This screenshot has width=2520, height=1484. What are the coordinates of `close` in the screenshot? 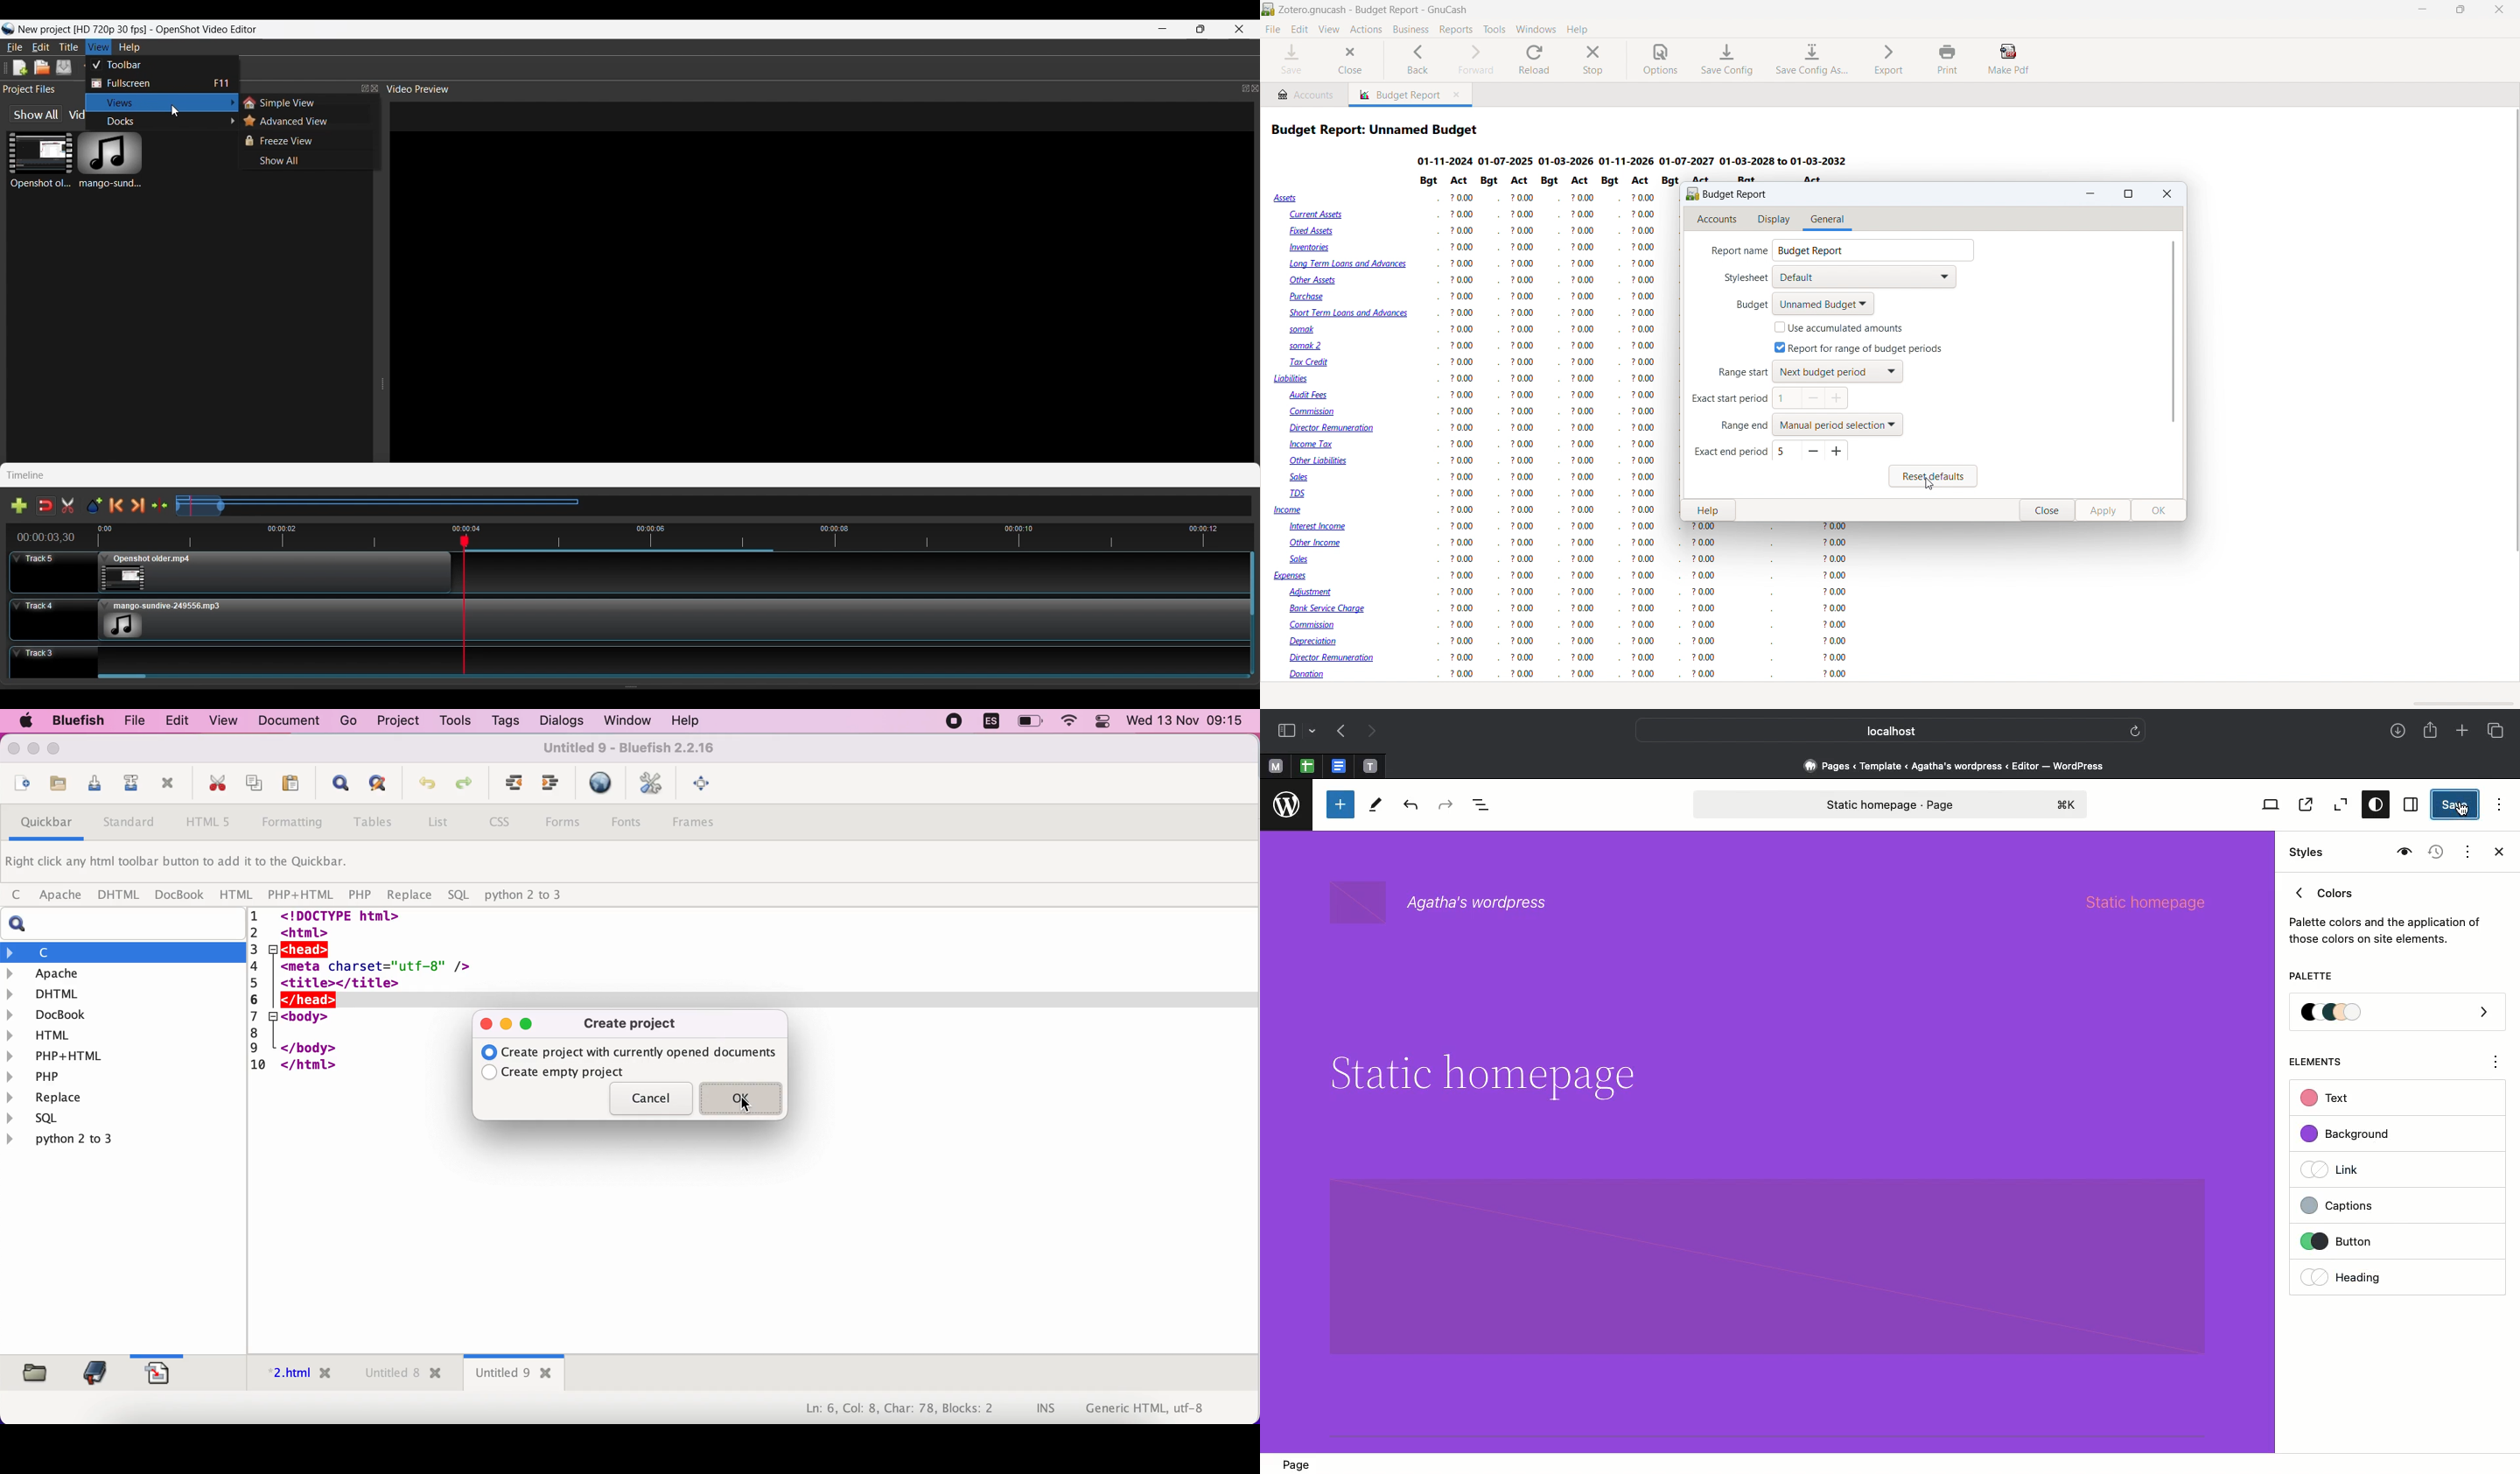 It's located at (1351, 60).